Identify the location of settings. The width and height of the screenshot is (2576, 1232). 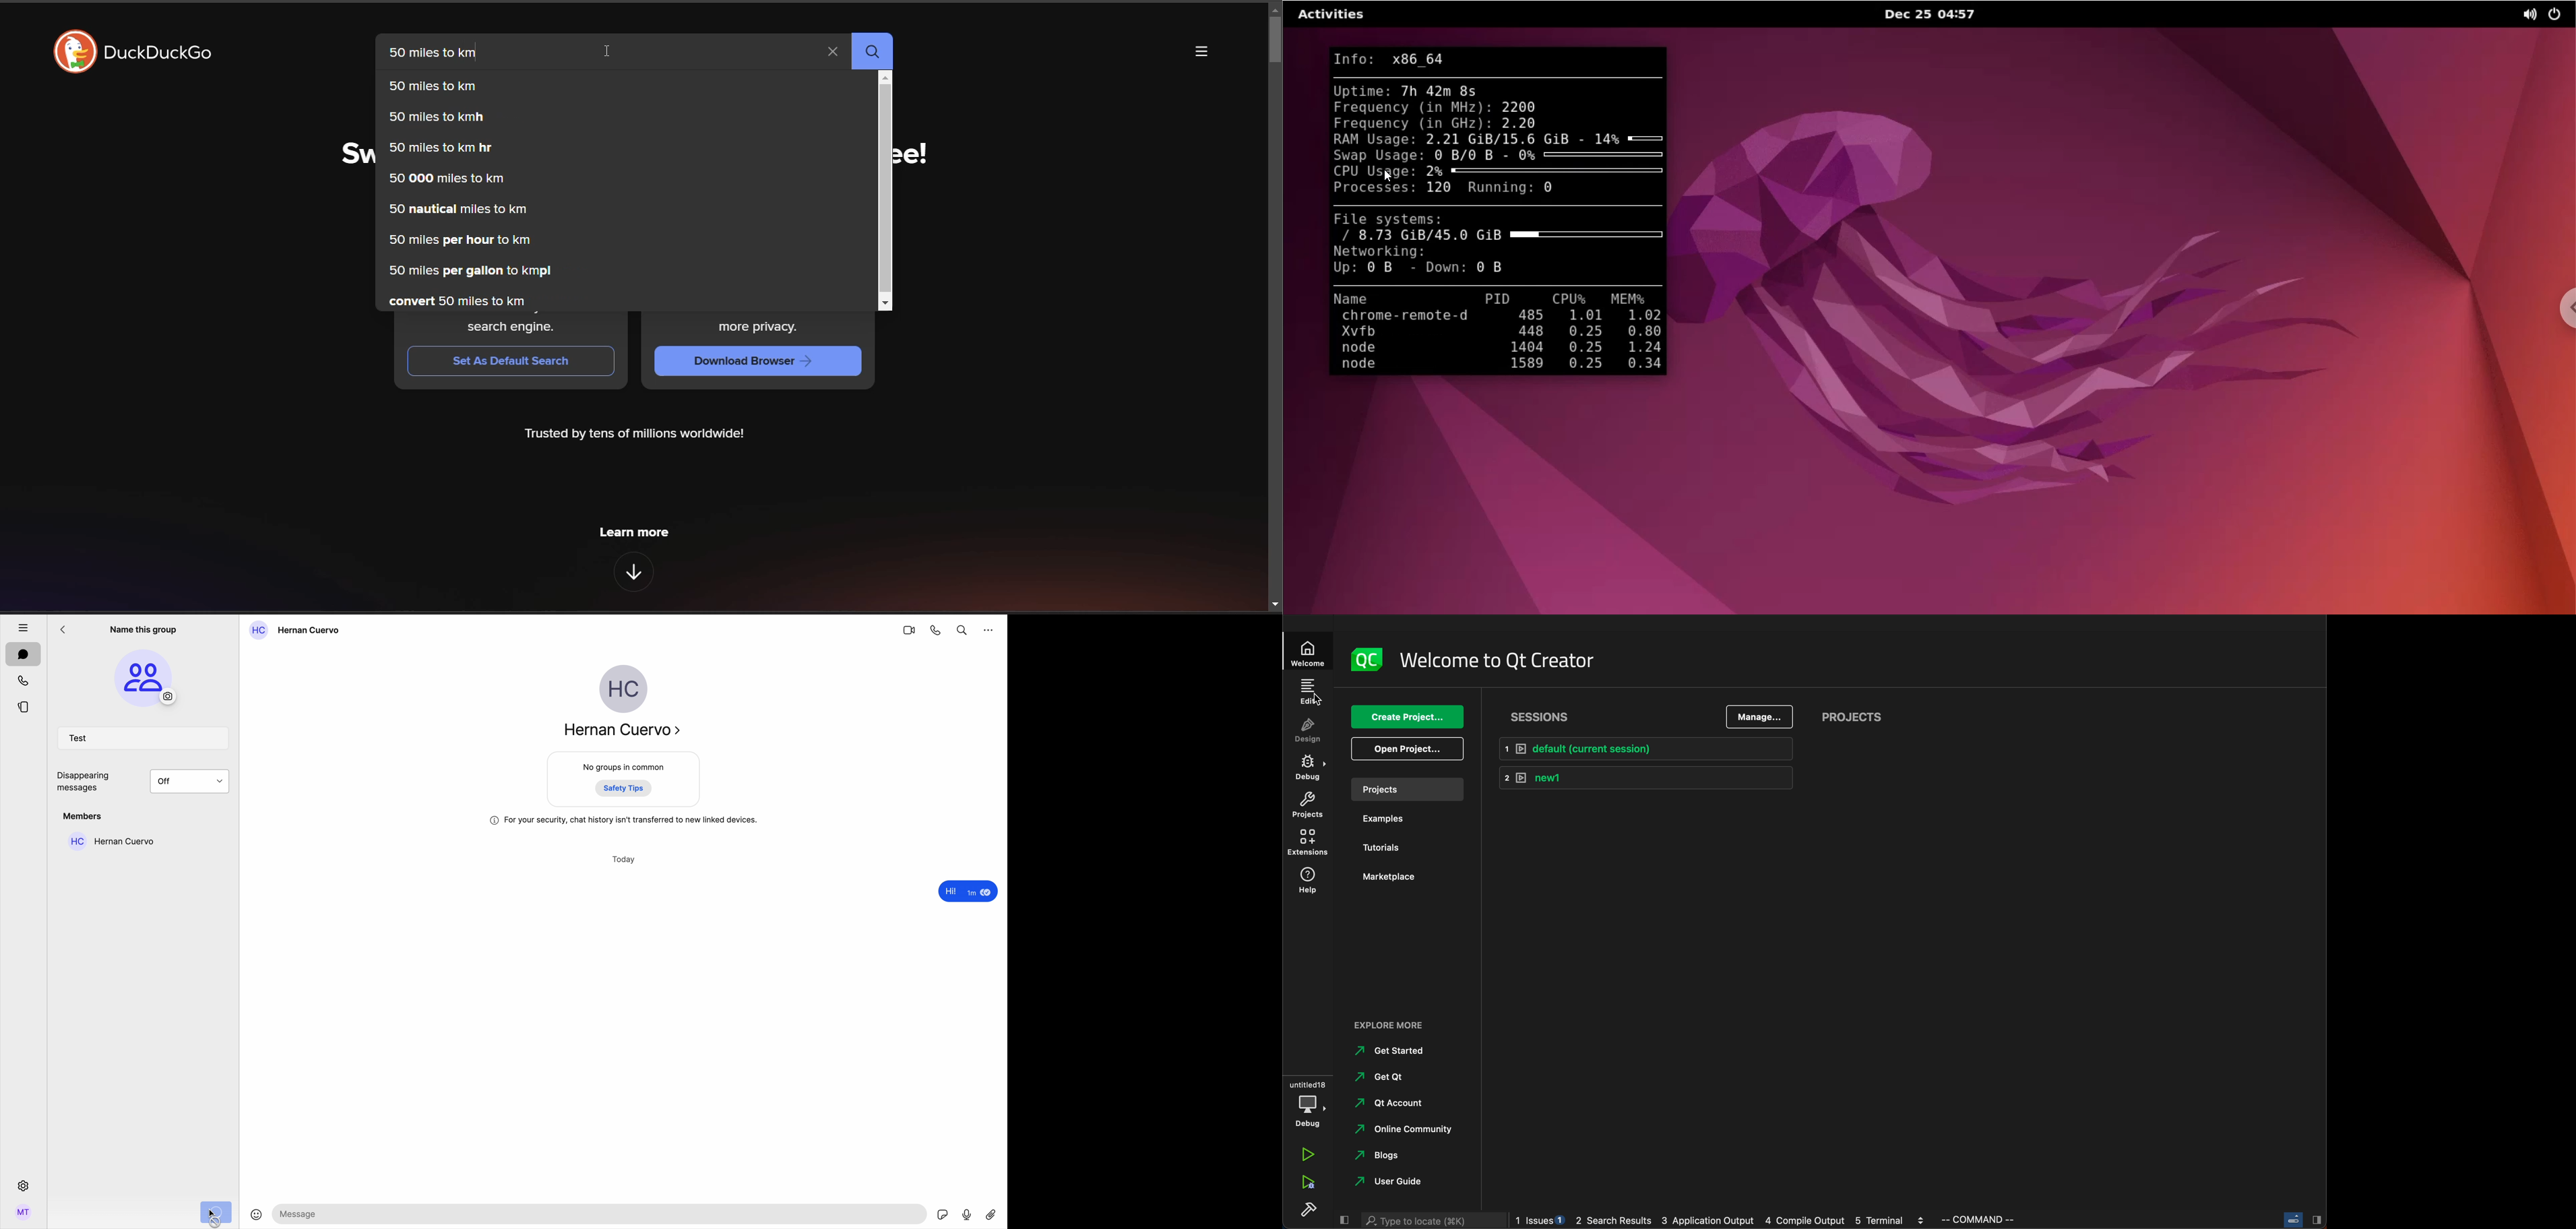
(22, 1185).